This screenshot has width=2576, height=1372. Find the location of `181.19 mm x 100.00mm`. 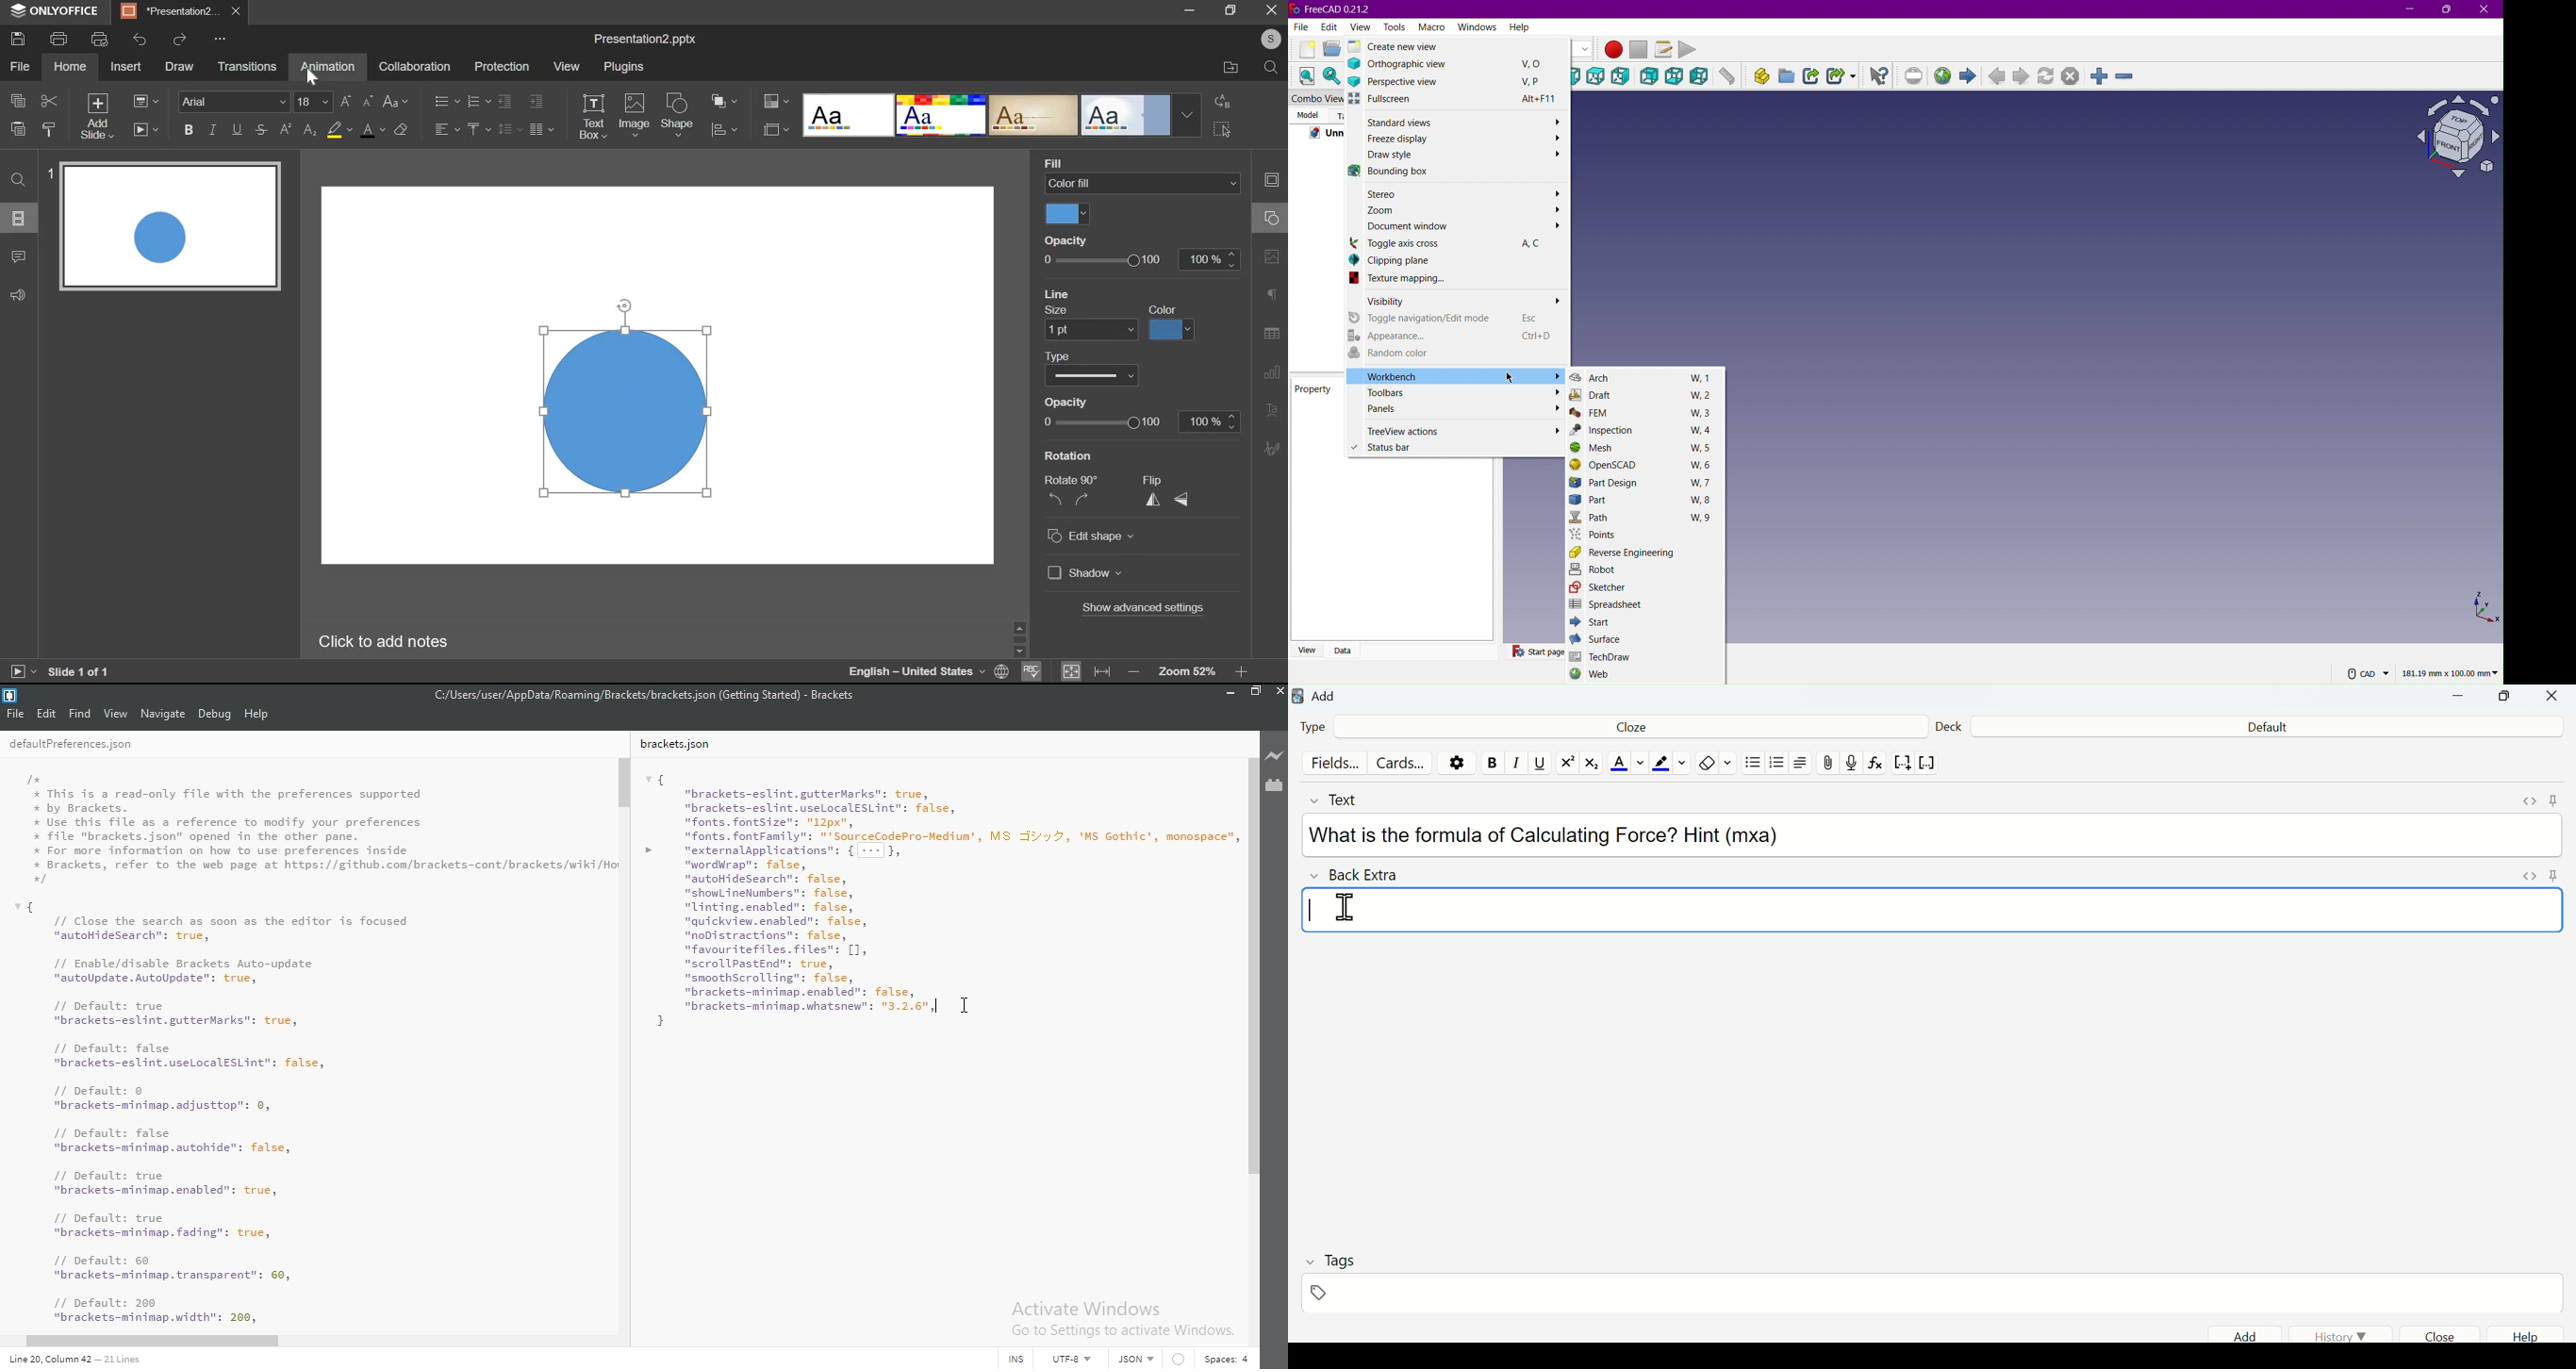

181.19 mm x 100.00mm is located at coordinates (2450, 672).